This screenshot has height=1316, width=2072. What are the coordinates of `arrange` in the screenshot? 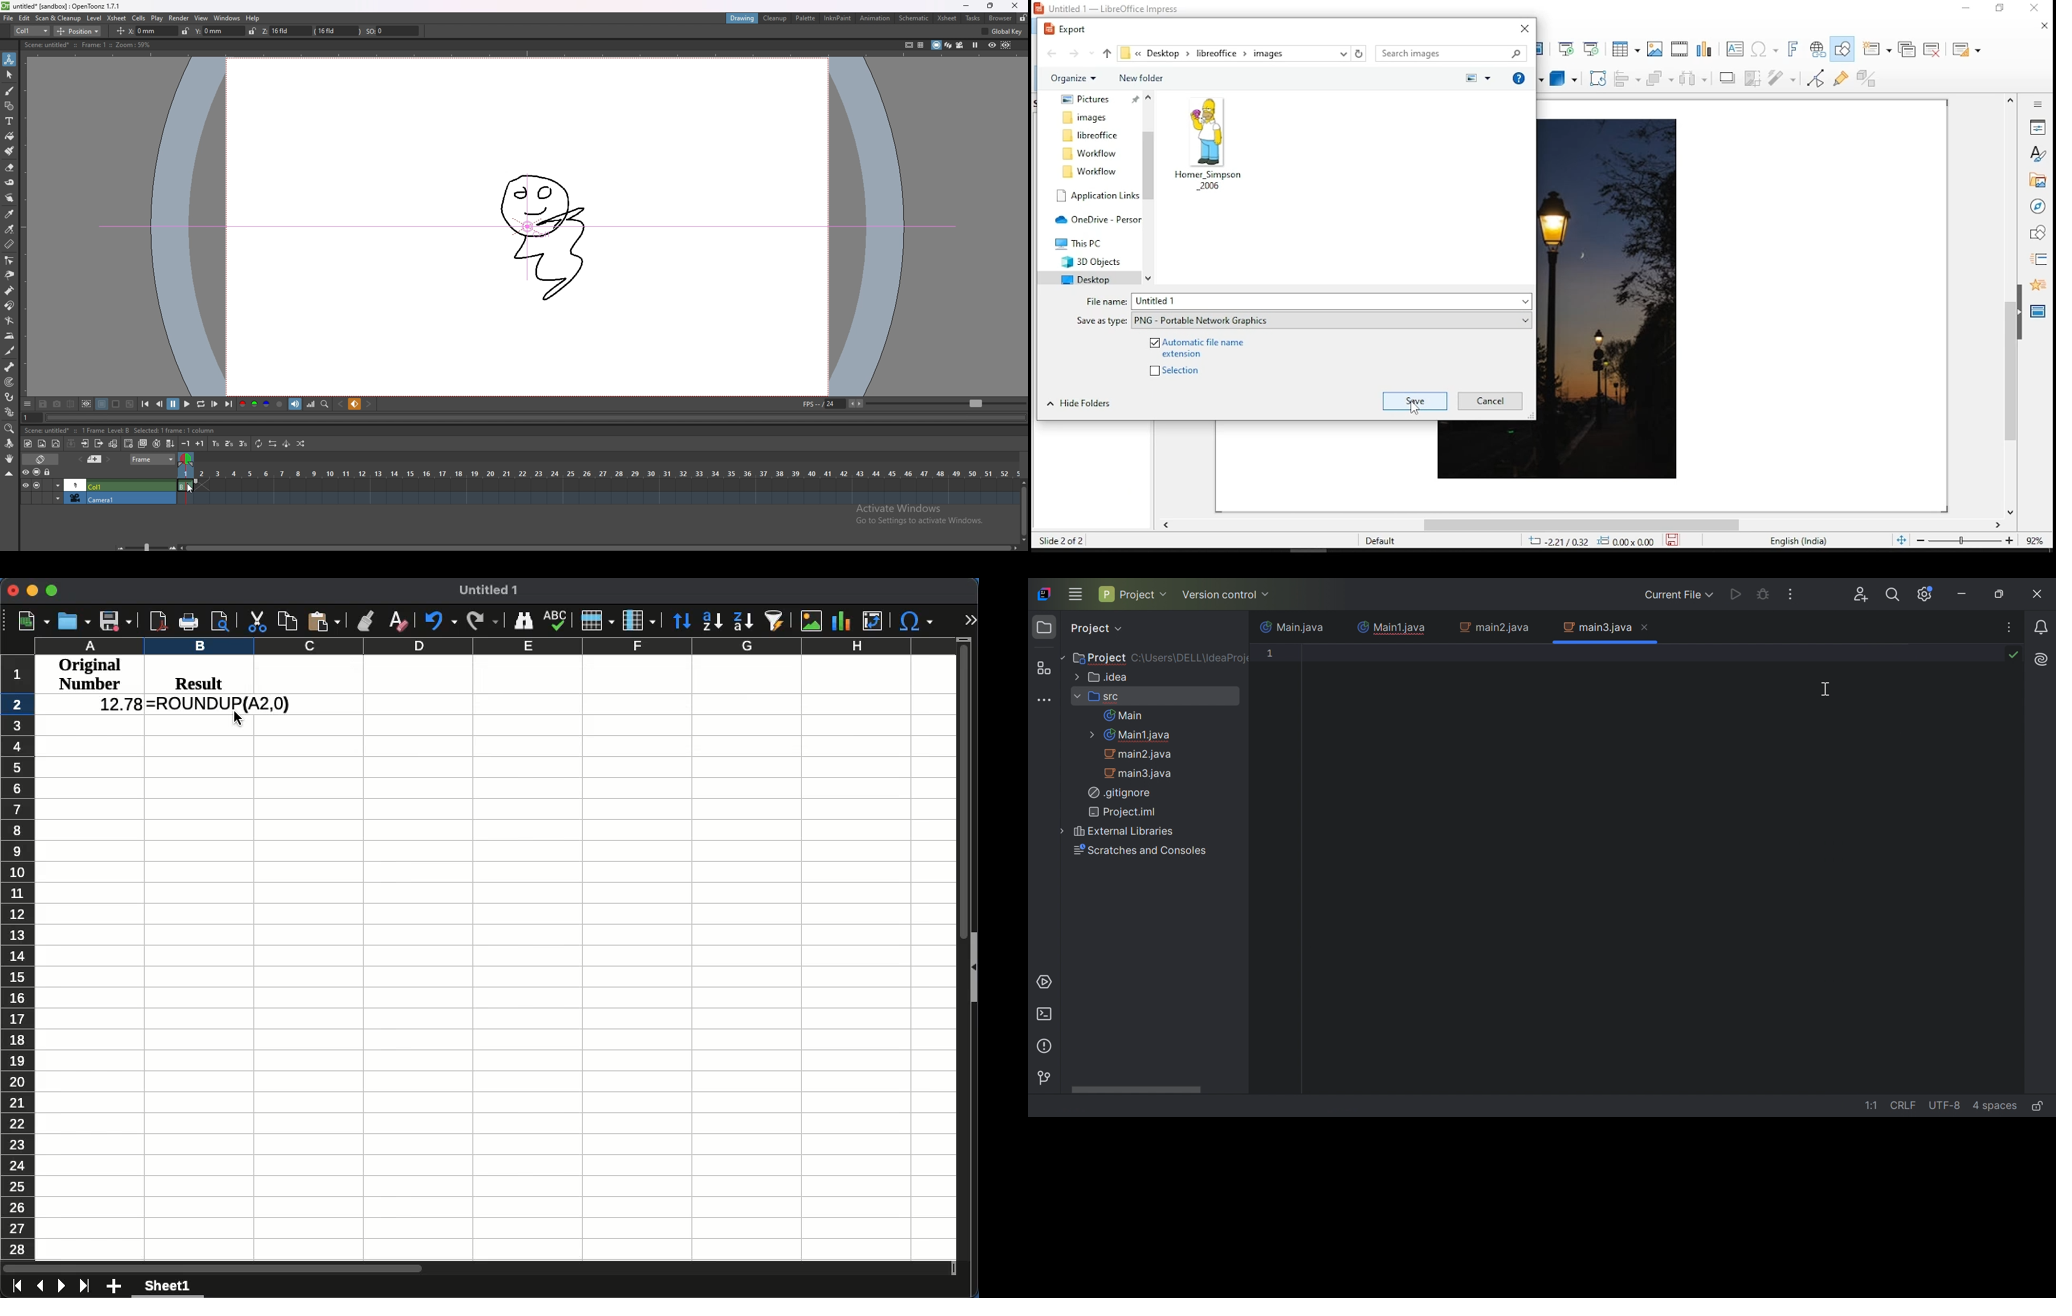 It's located at (1660, 80).